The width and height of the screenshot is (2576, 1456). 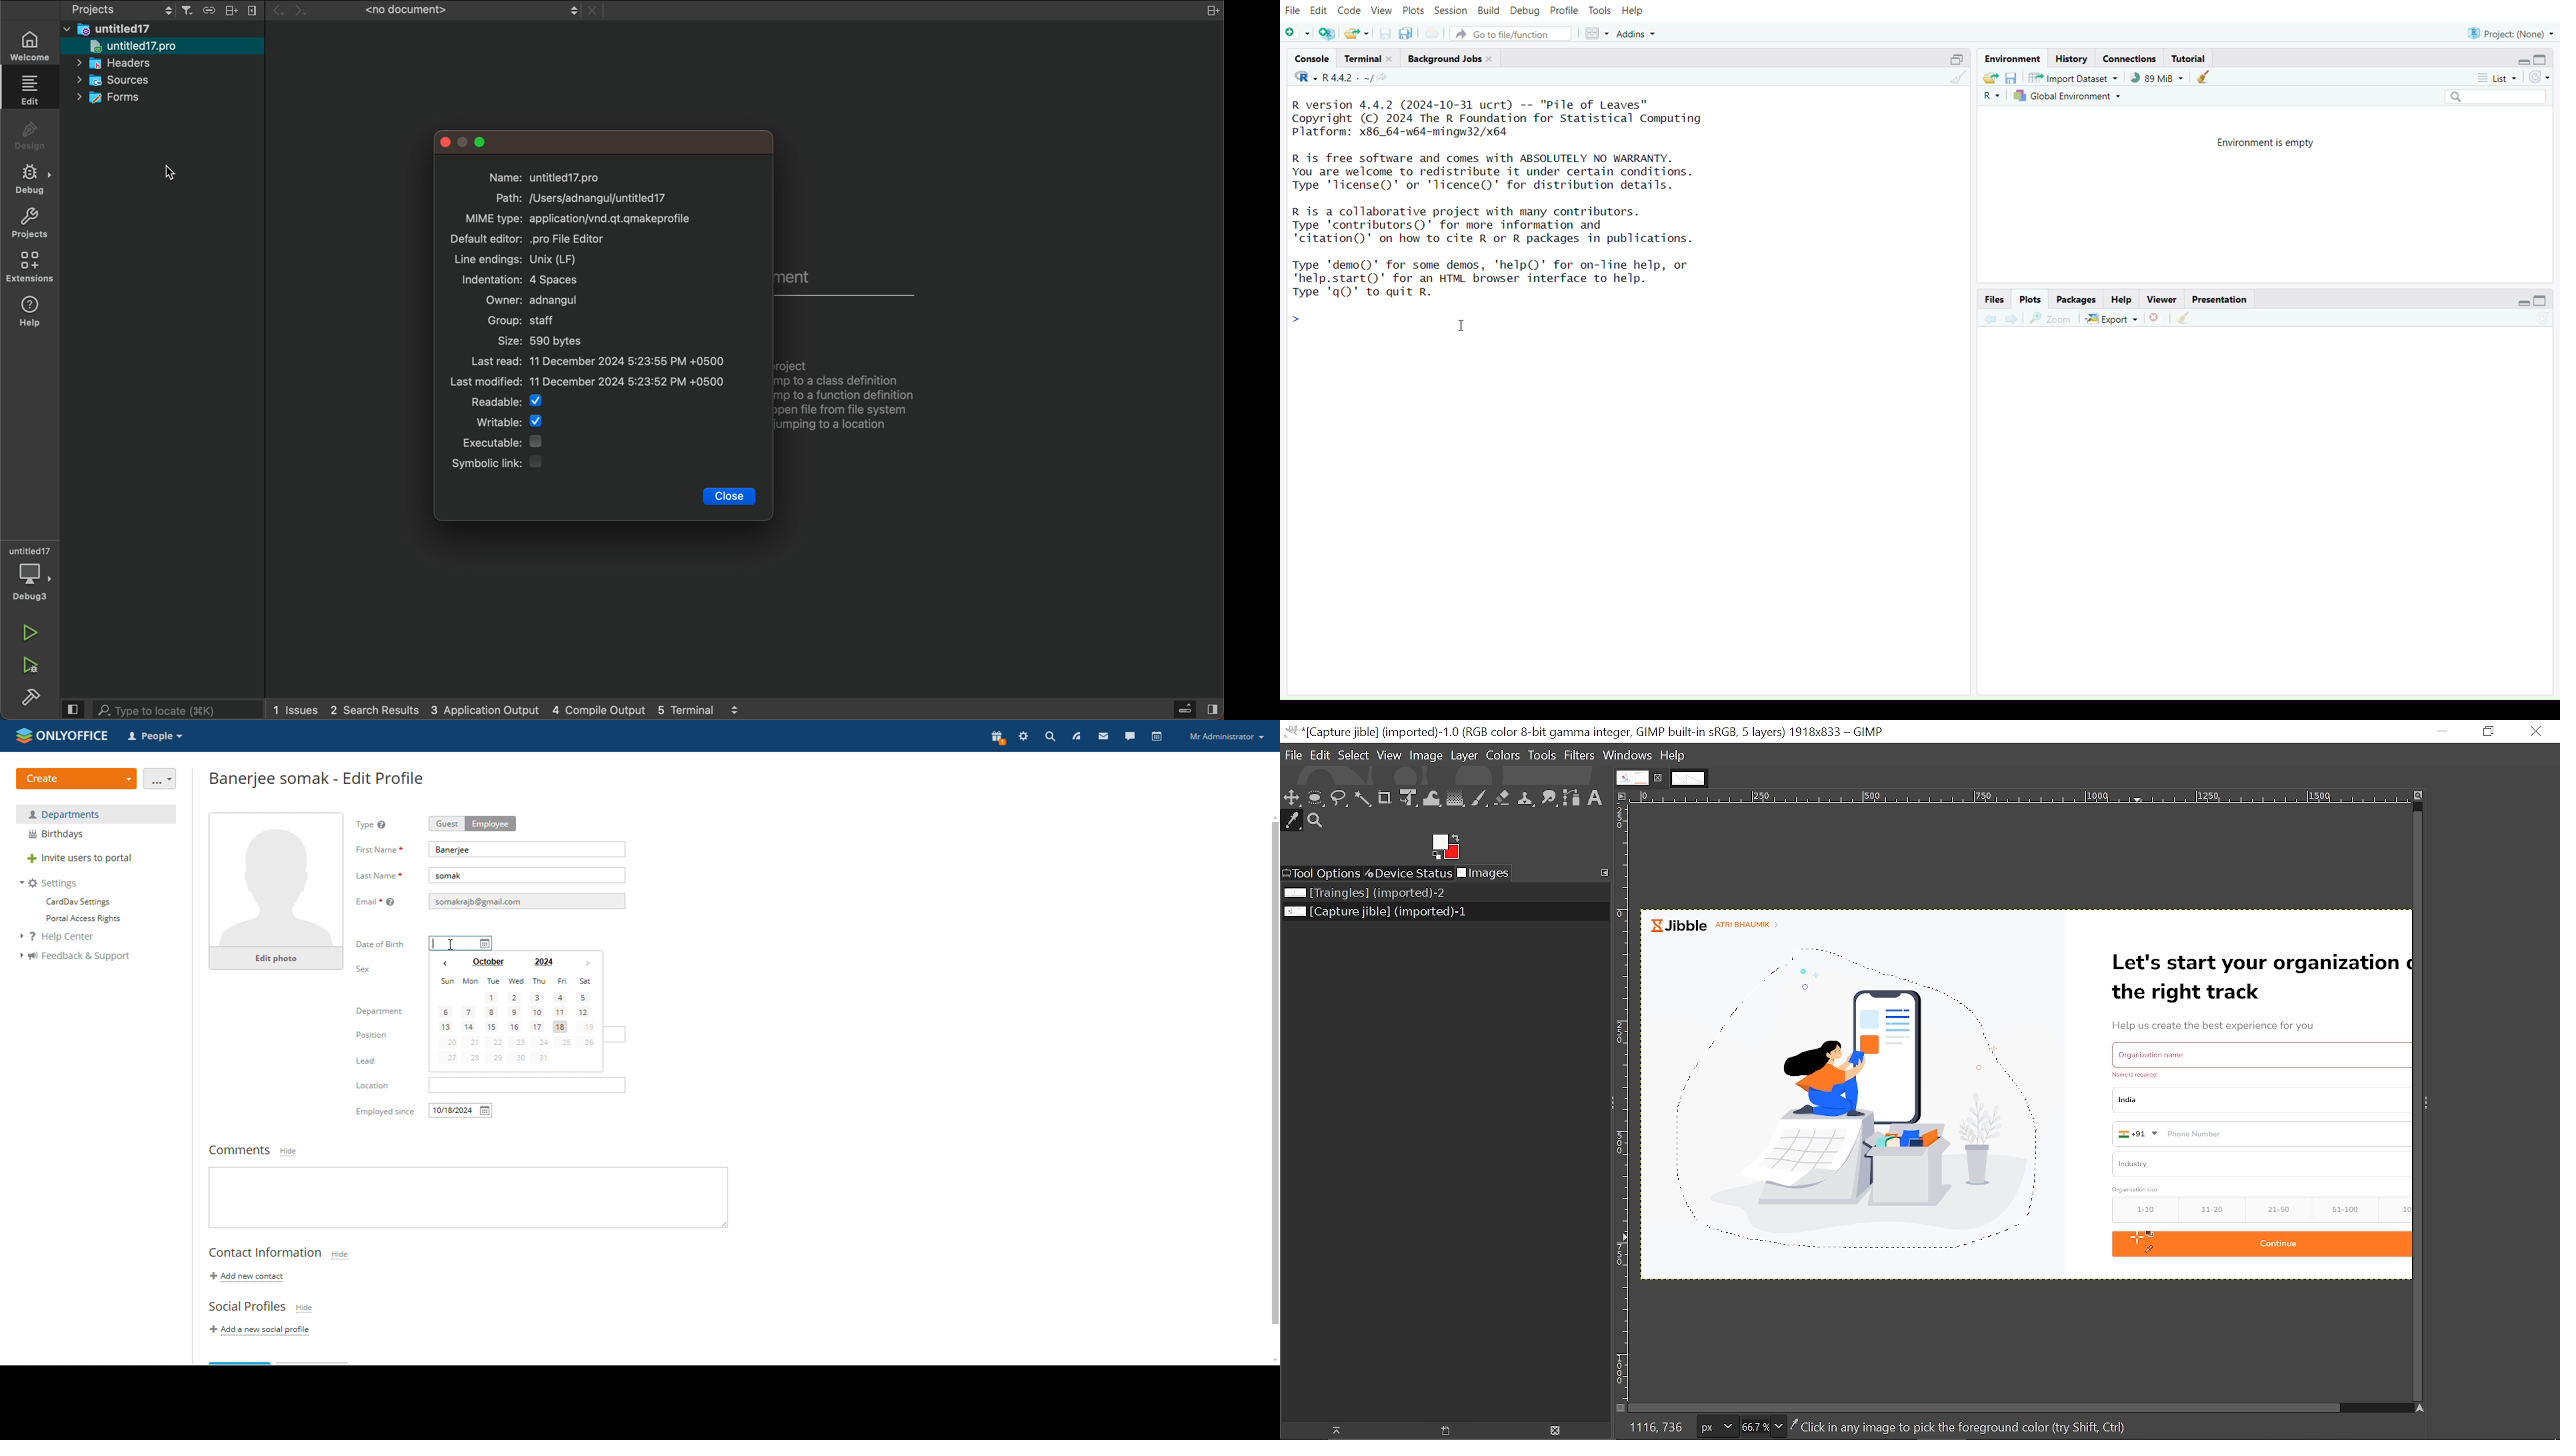 What do you see at coordinates (2077, 297) in the screenshot?
I see `Packages` at bounding box center [2077, 297].